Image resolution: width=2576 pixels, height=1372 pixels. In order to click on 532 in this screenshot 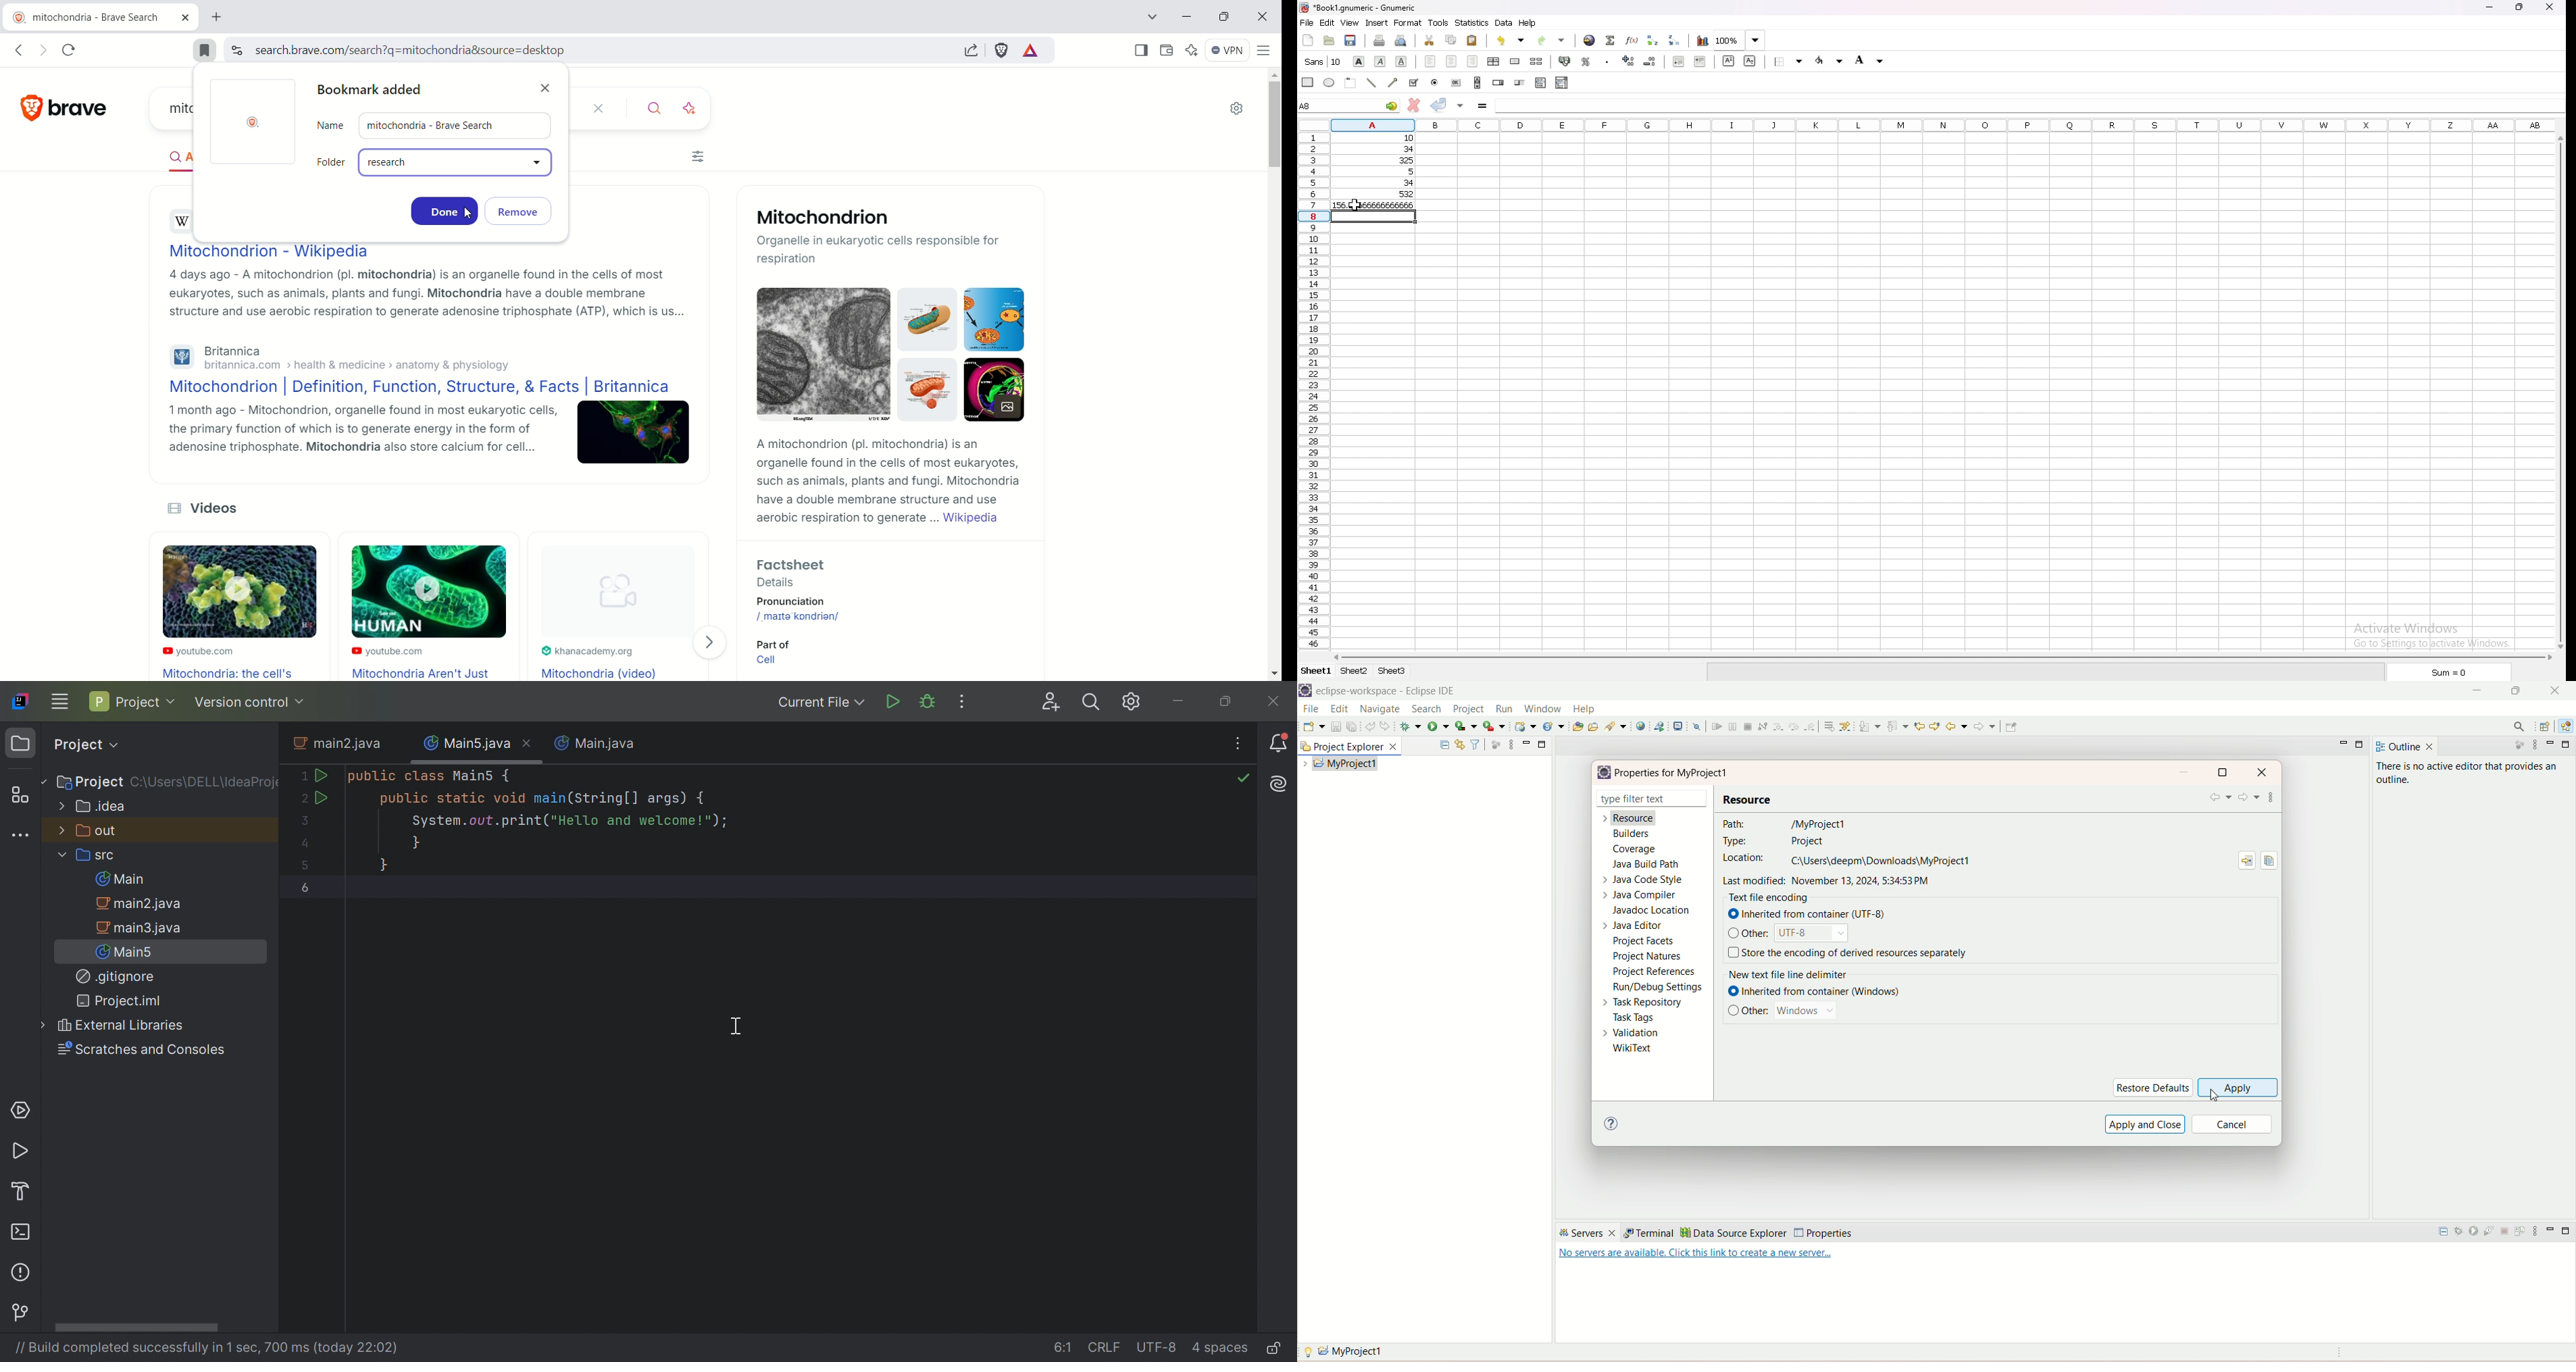, I will do `click(1378, 194)`.